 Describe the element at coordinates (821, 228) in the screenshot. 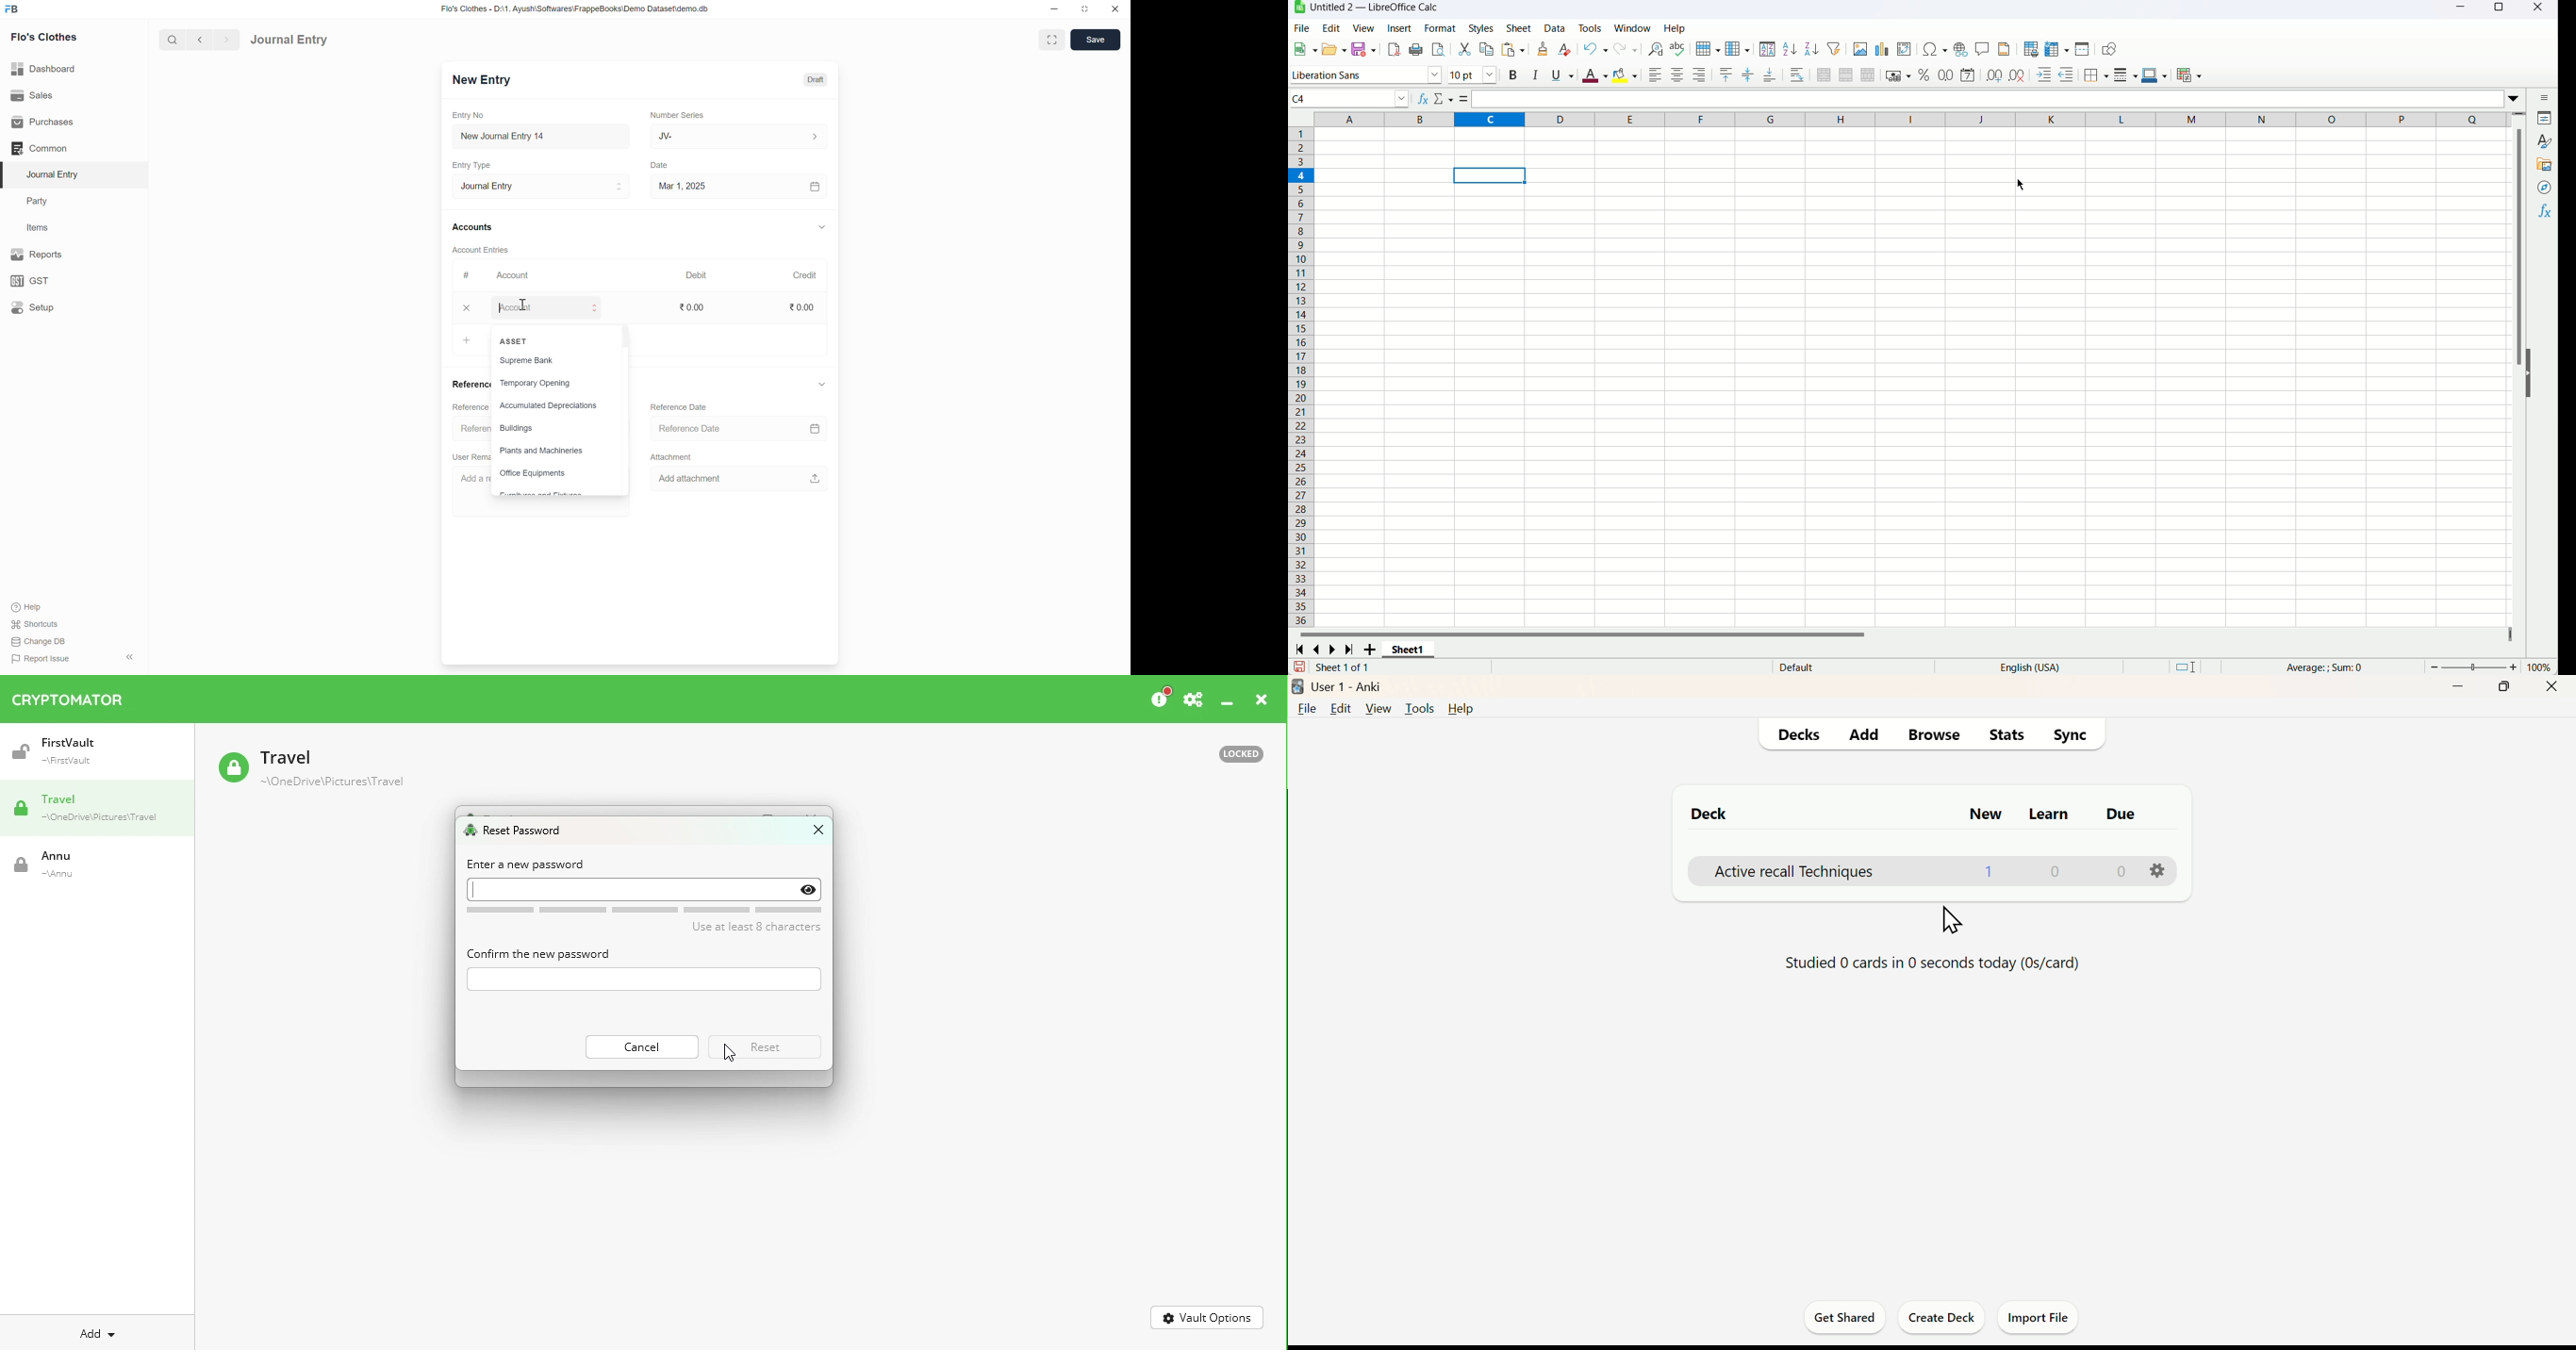

I see `down` at that location.